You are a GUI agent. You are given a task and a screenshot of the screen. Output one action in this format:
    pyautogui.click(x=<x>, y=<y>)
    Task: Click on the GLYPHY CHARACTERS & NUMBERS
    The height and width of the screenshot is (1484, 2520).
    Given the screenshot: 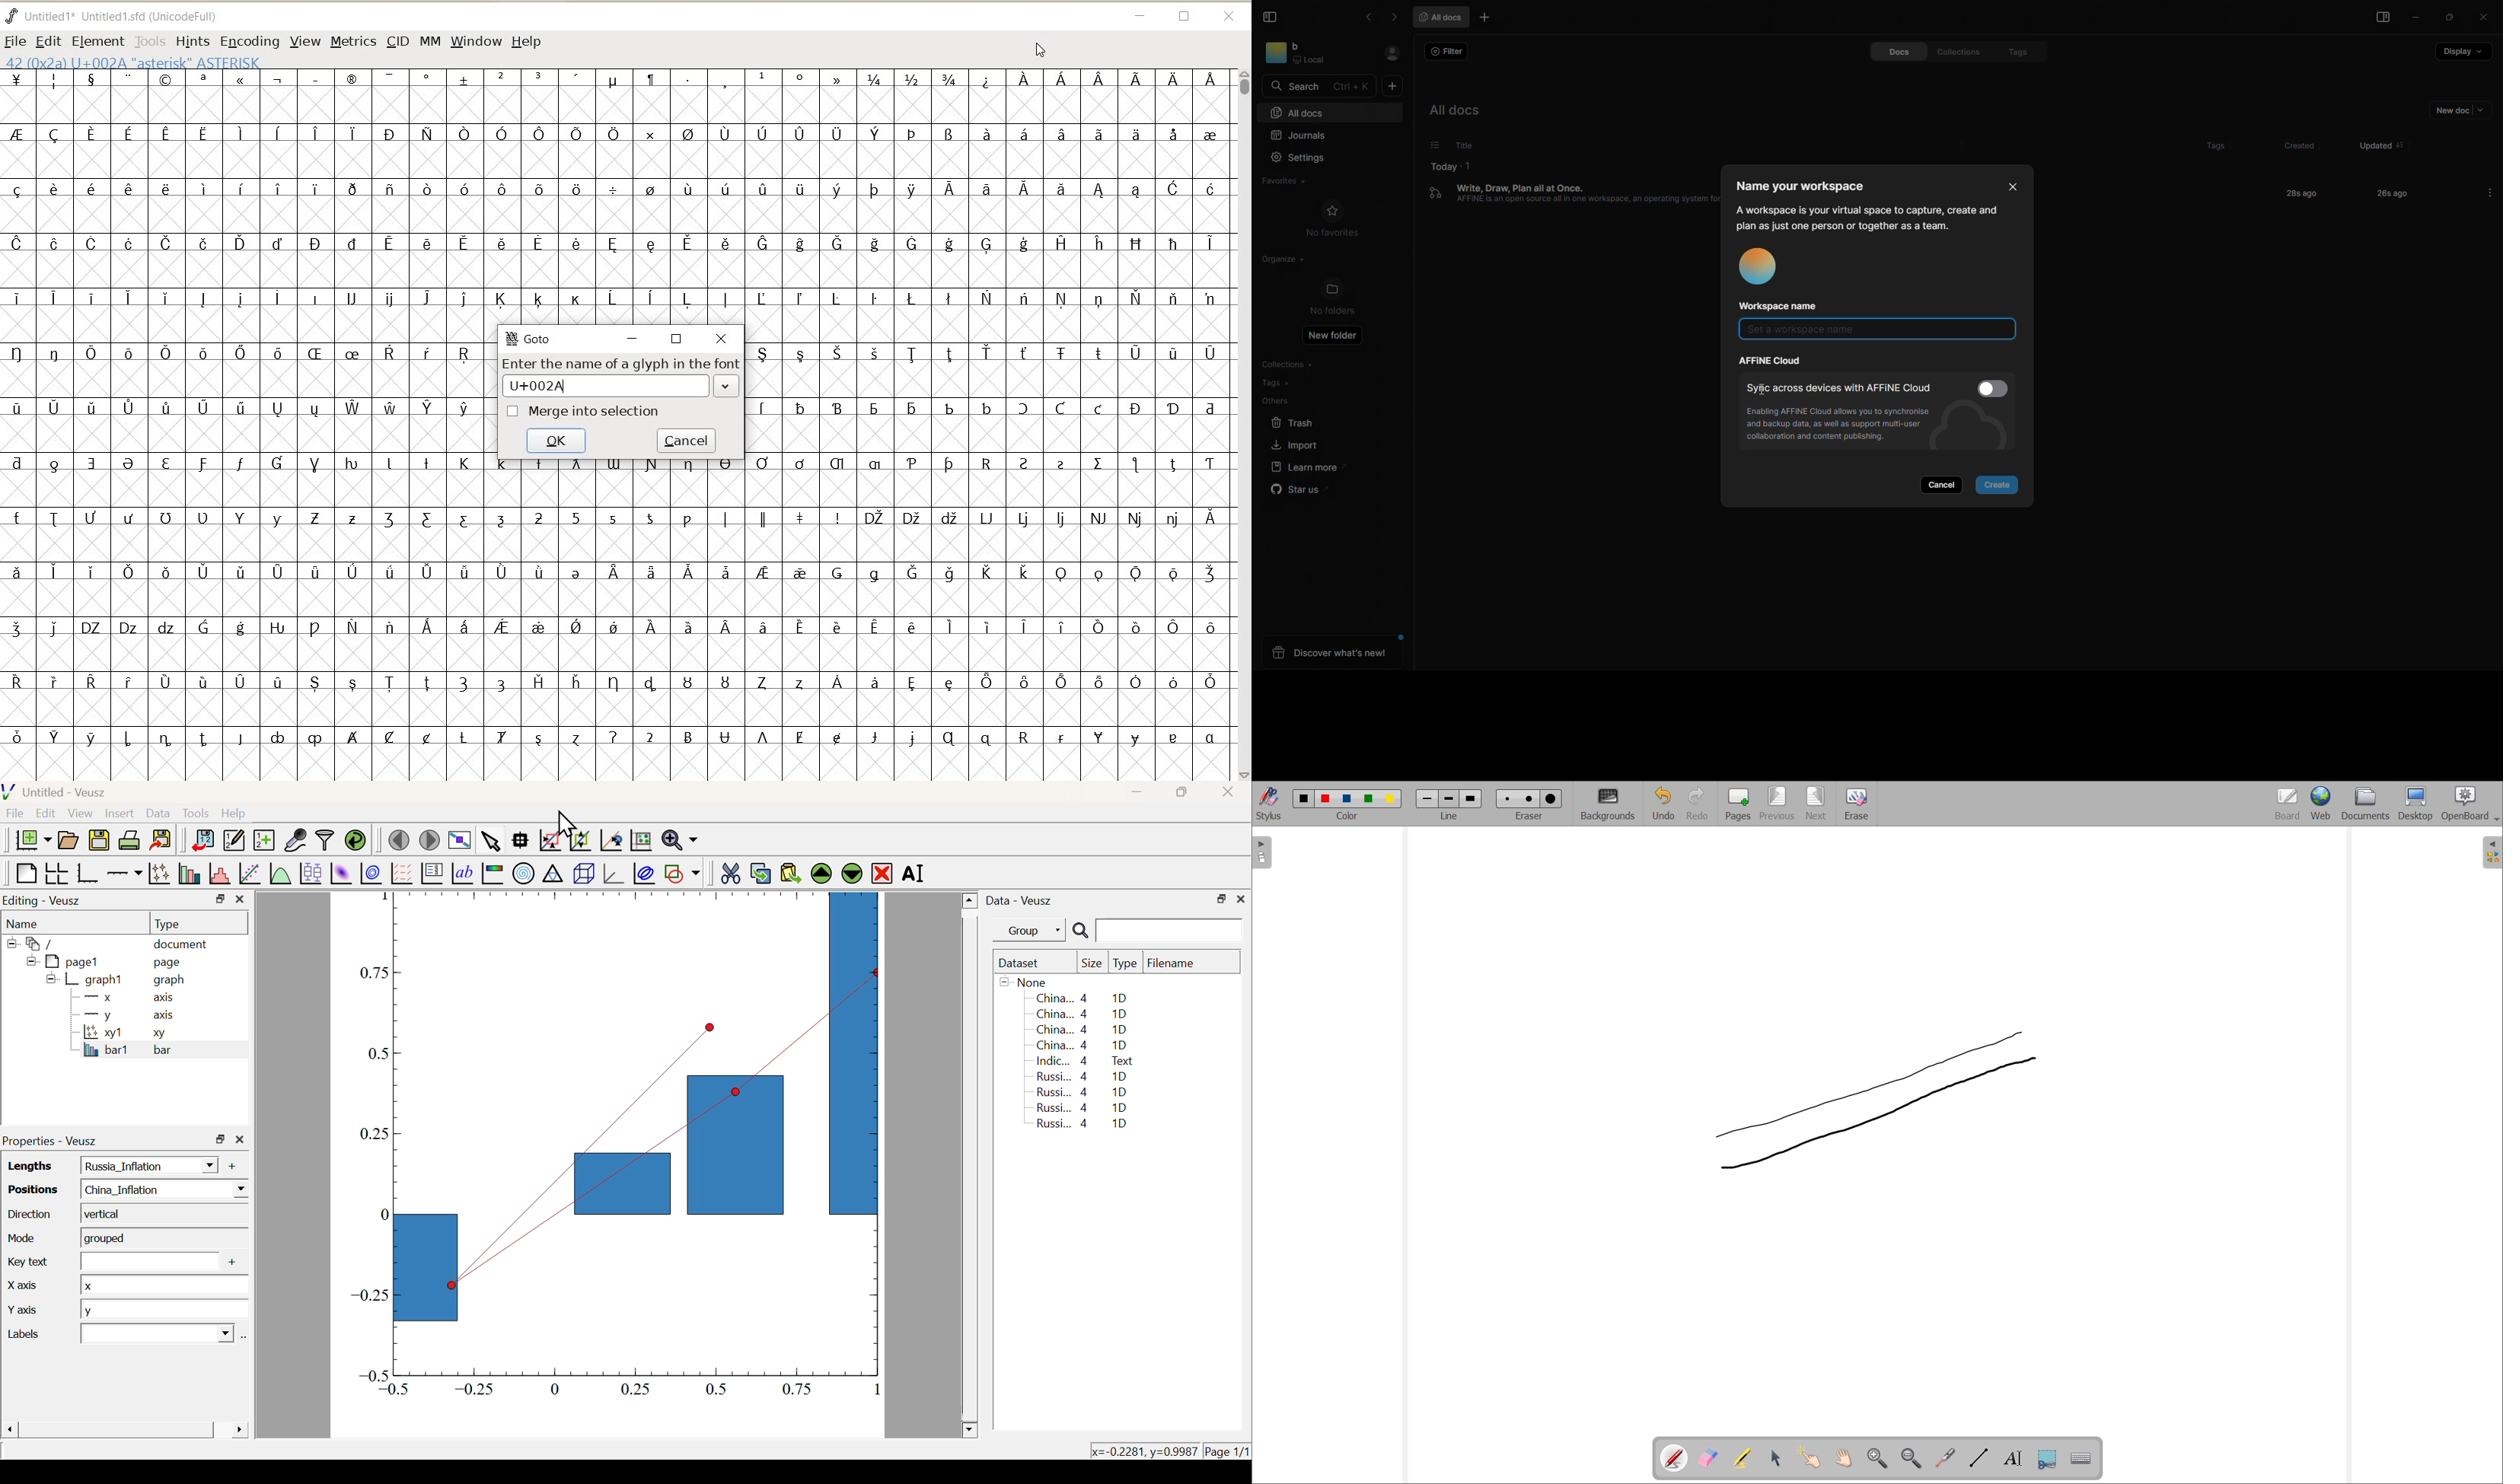 What is the action you would take?
    pyautogui.click(x=617, y=619)
    